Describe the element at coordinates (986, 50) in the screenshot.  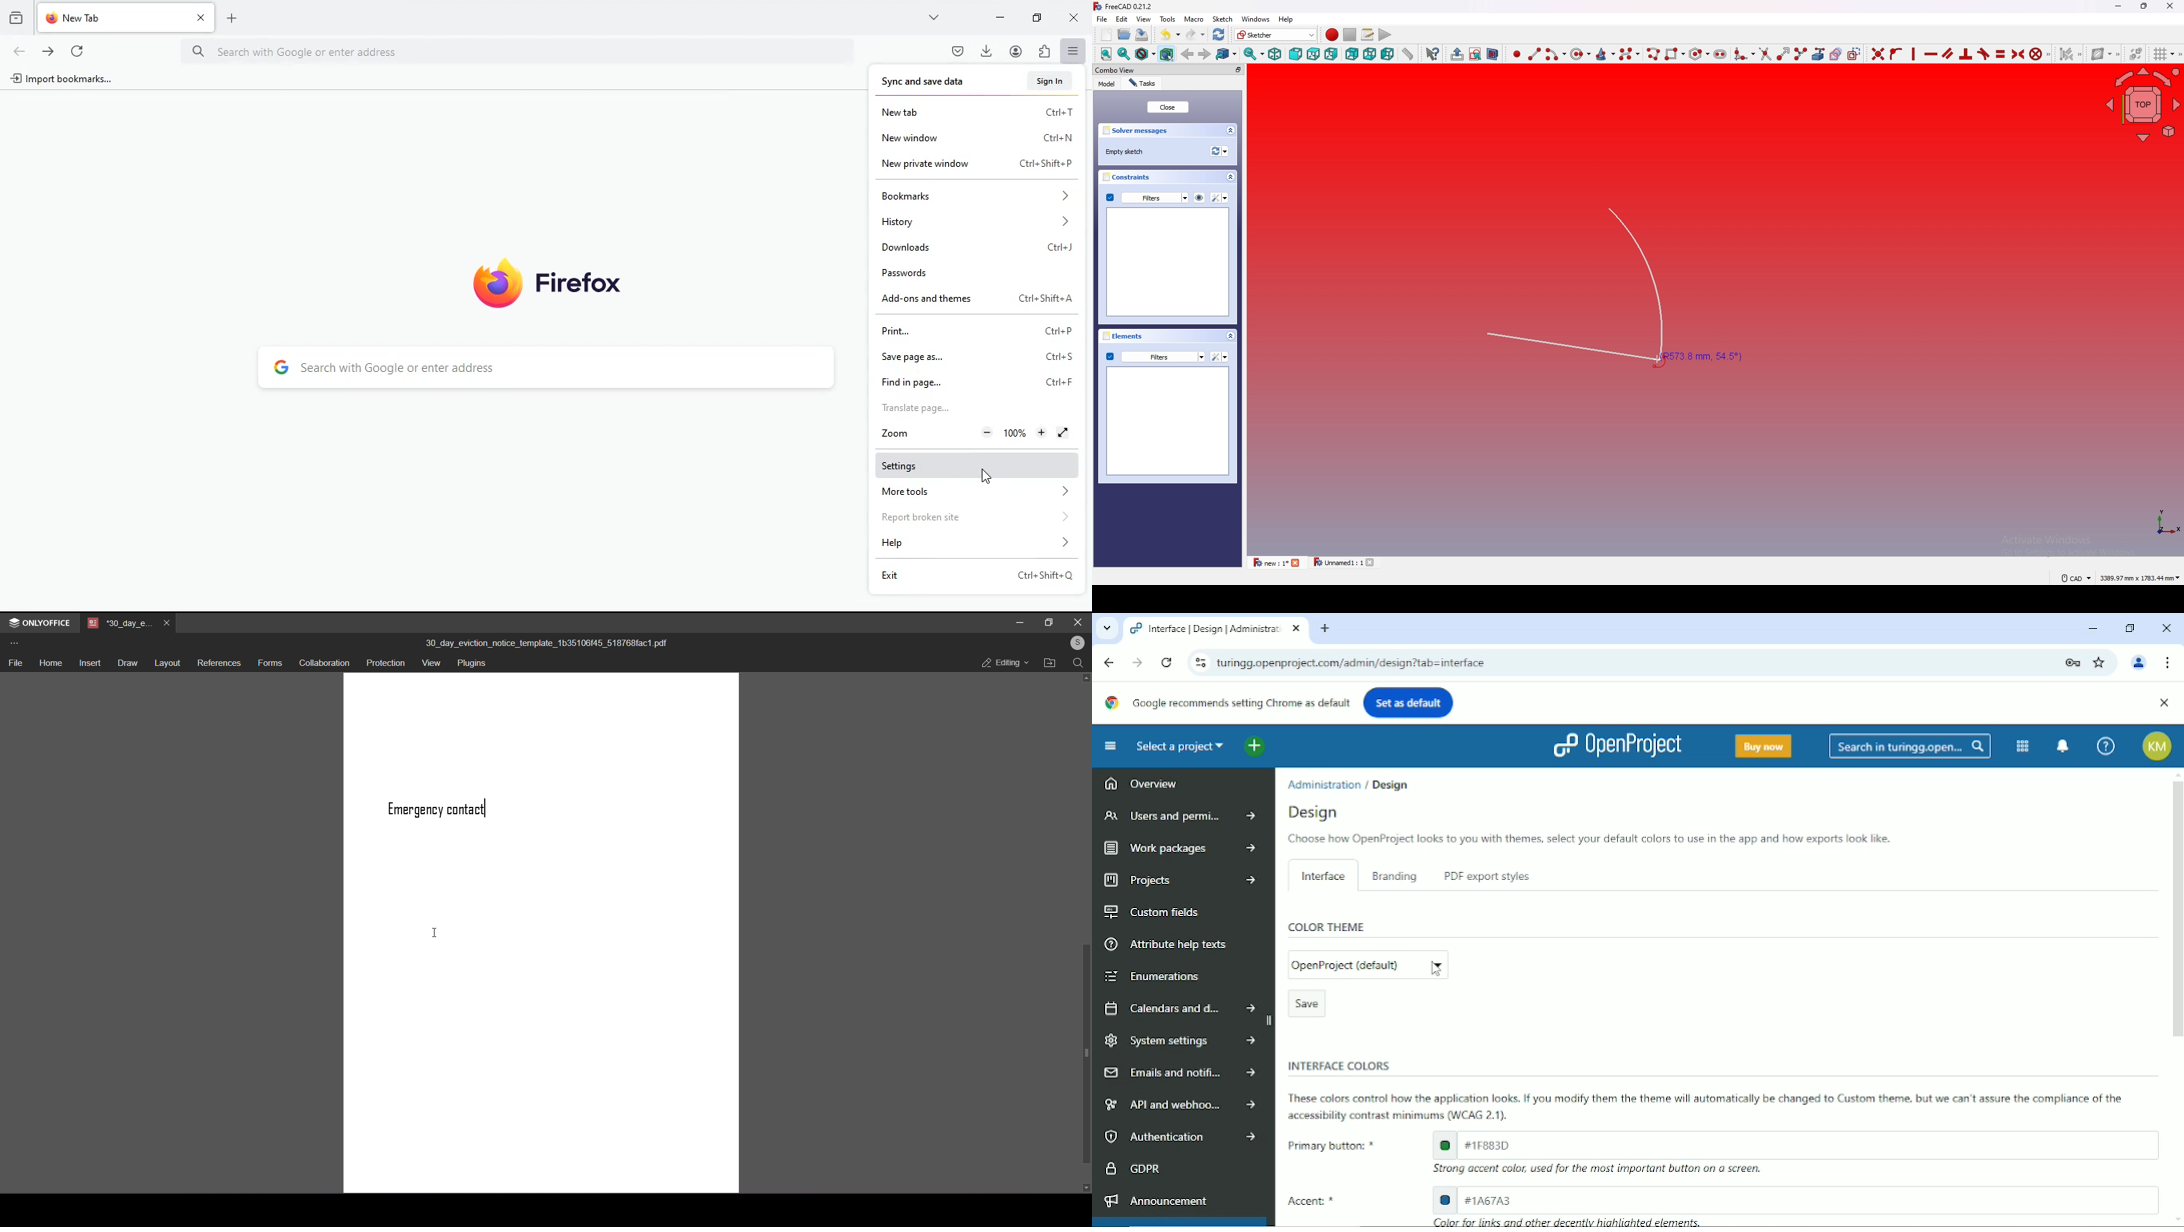
I see `download` at that location.